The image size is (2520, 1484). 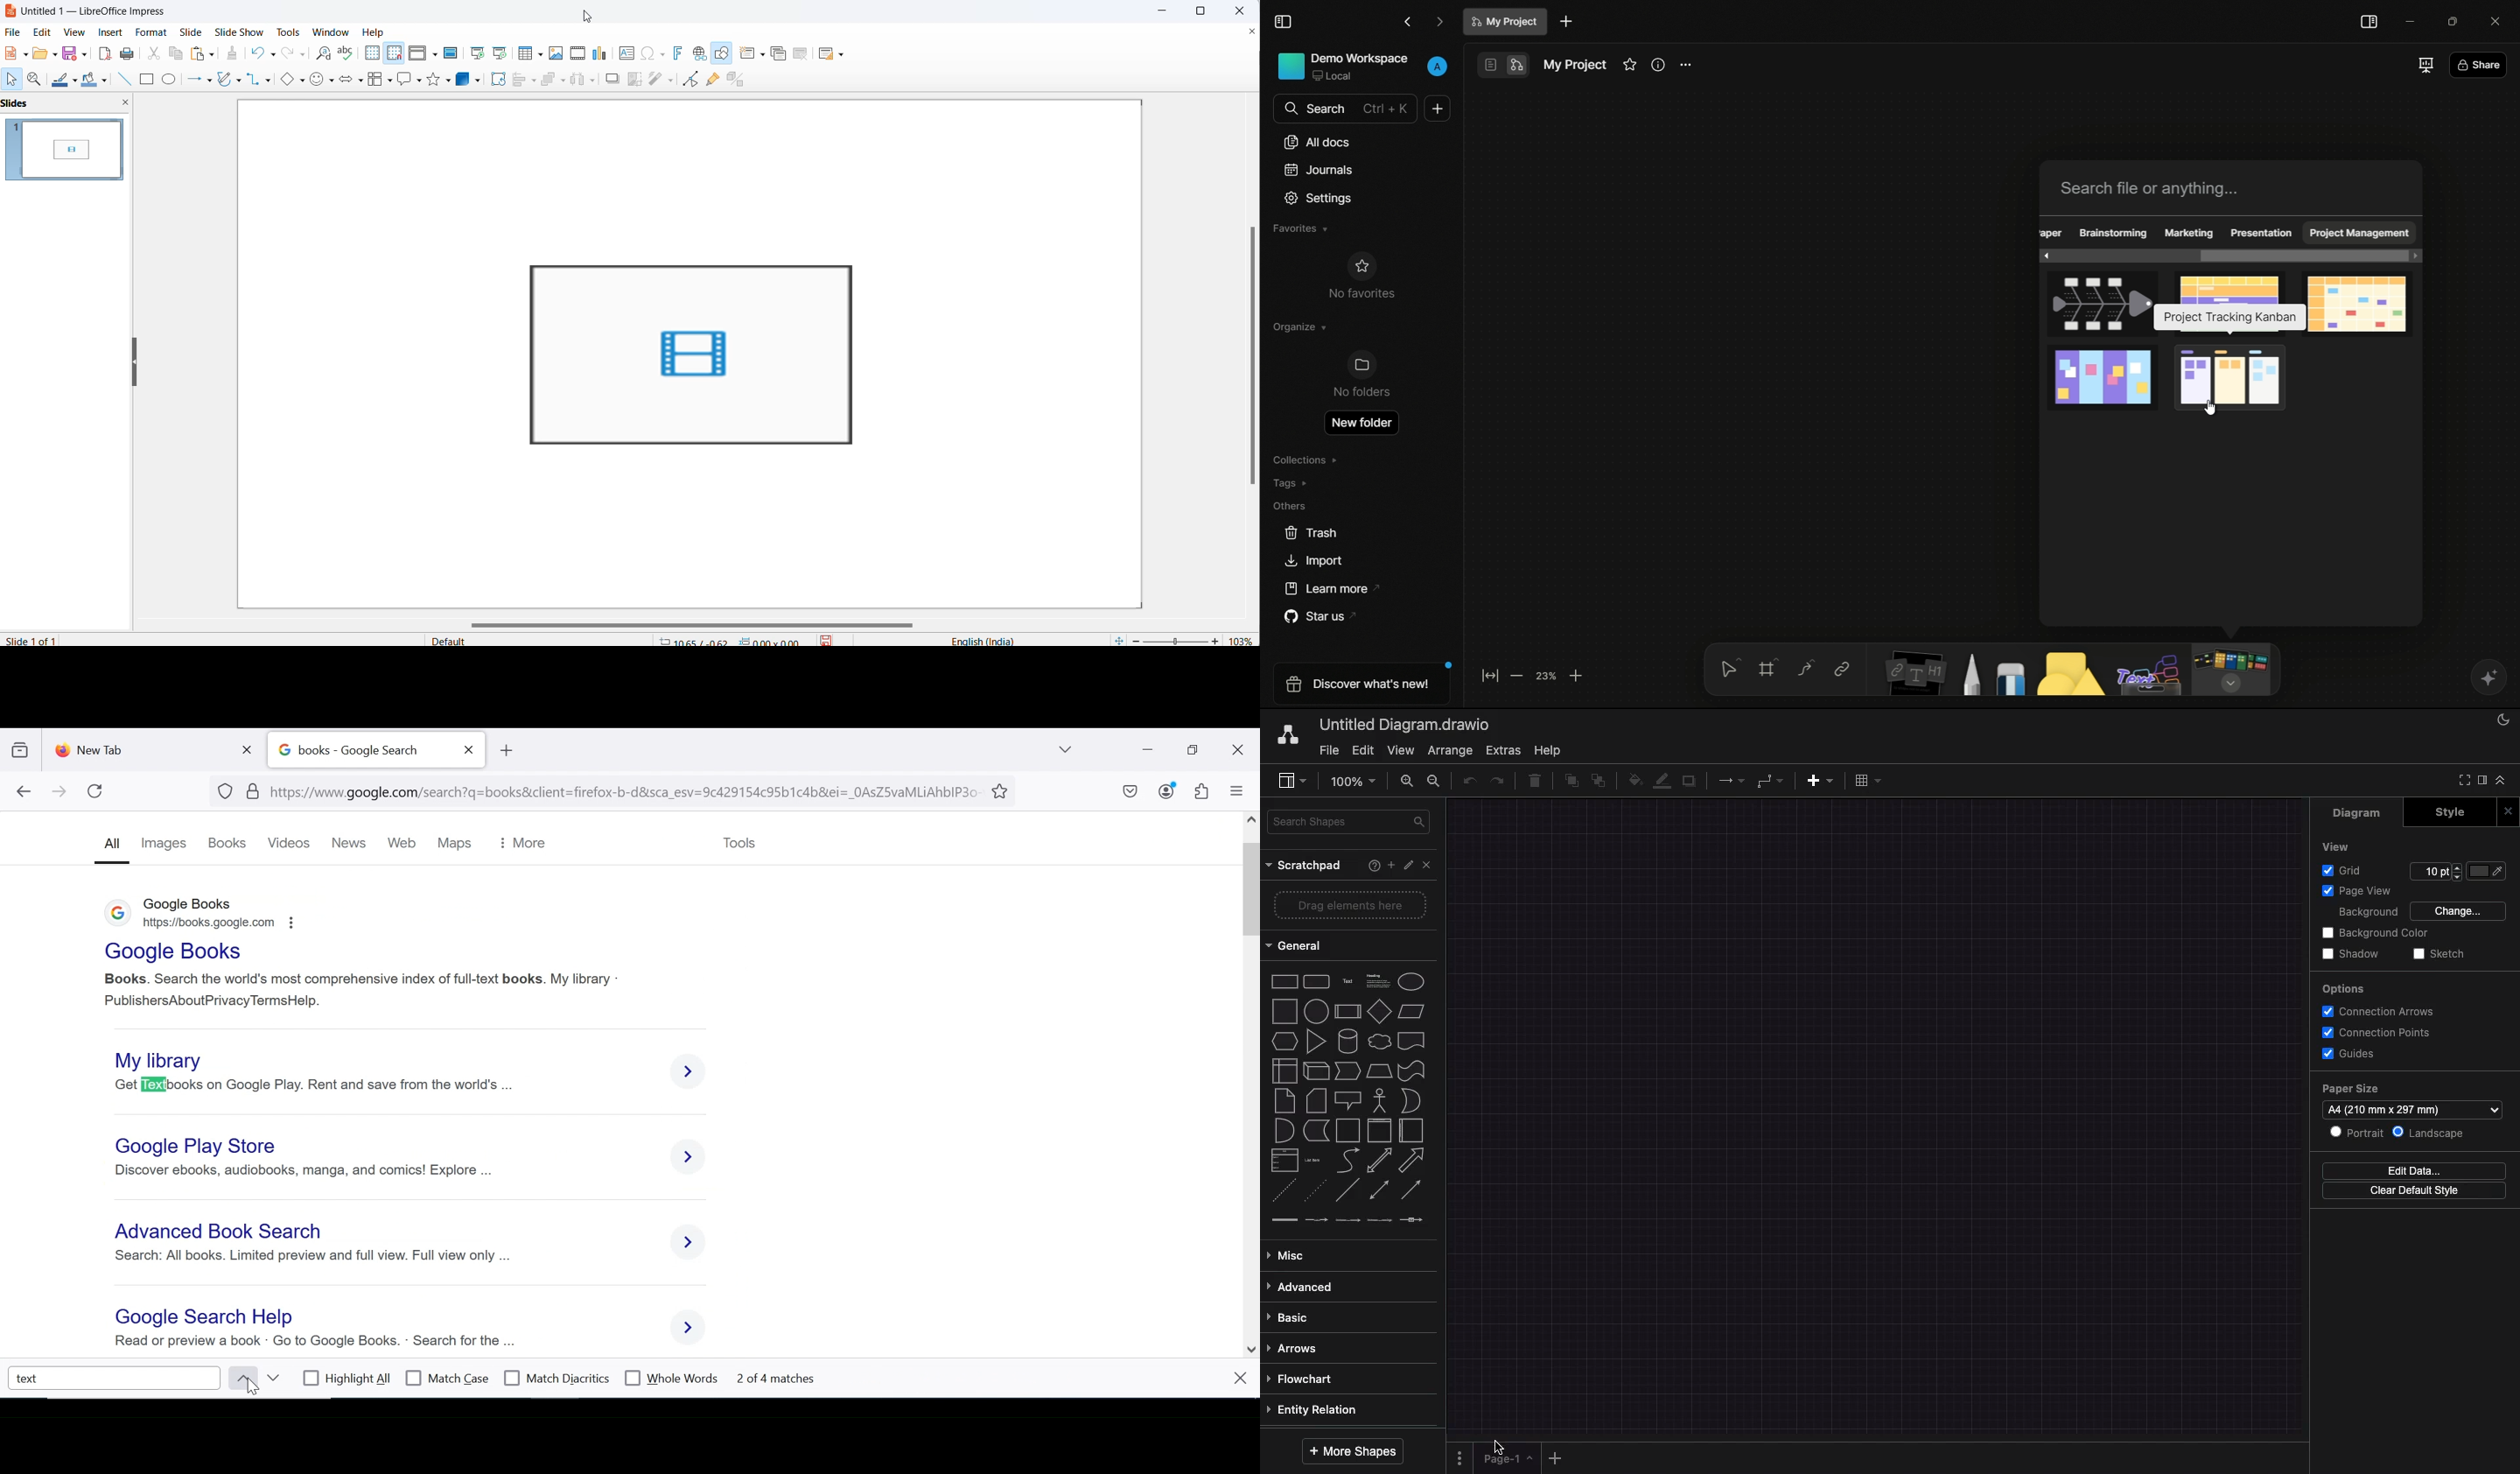 I want to click on delete slide, so click(x=802, y=54).